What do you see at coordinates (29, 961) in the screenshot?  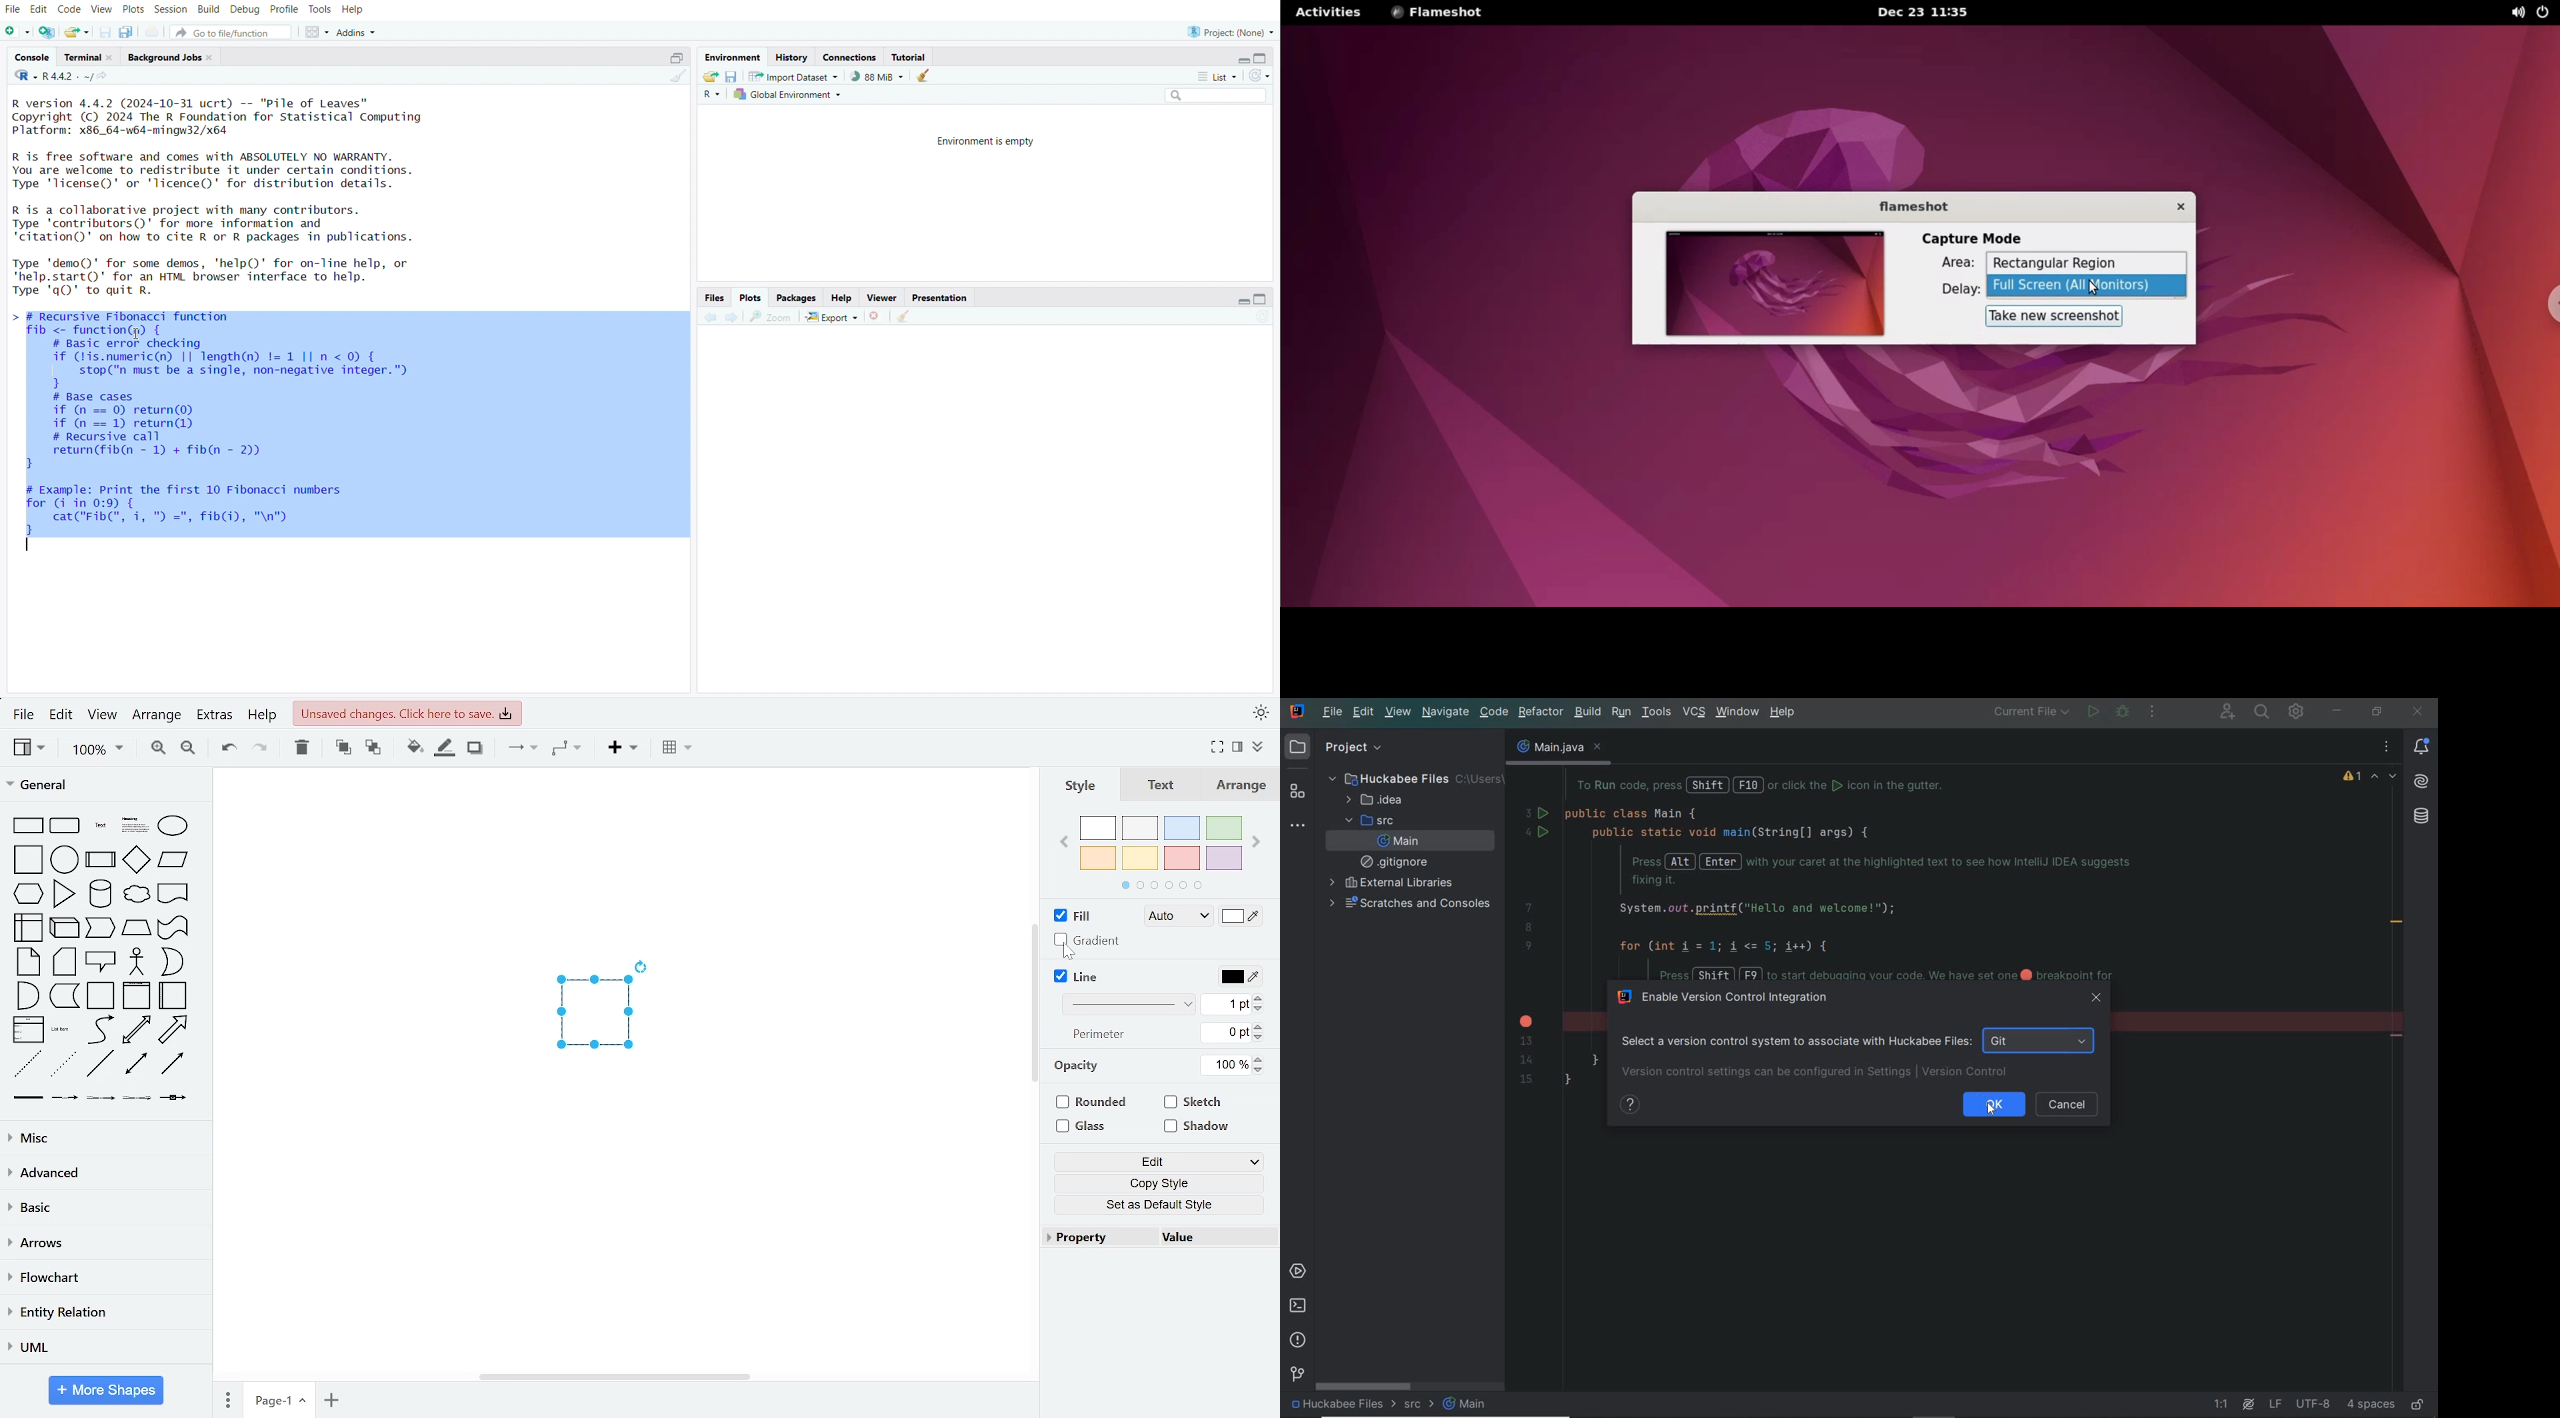 I see `general shapes` at bounding box center [29, 961].